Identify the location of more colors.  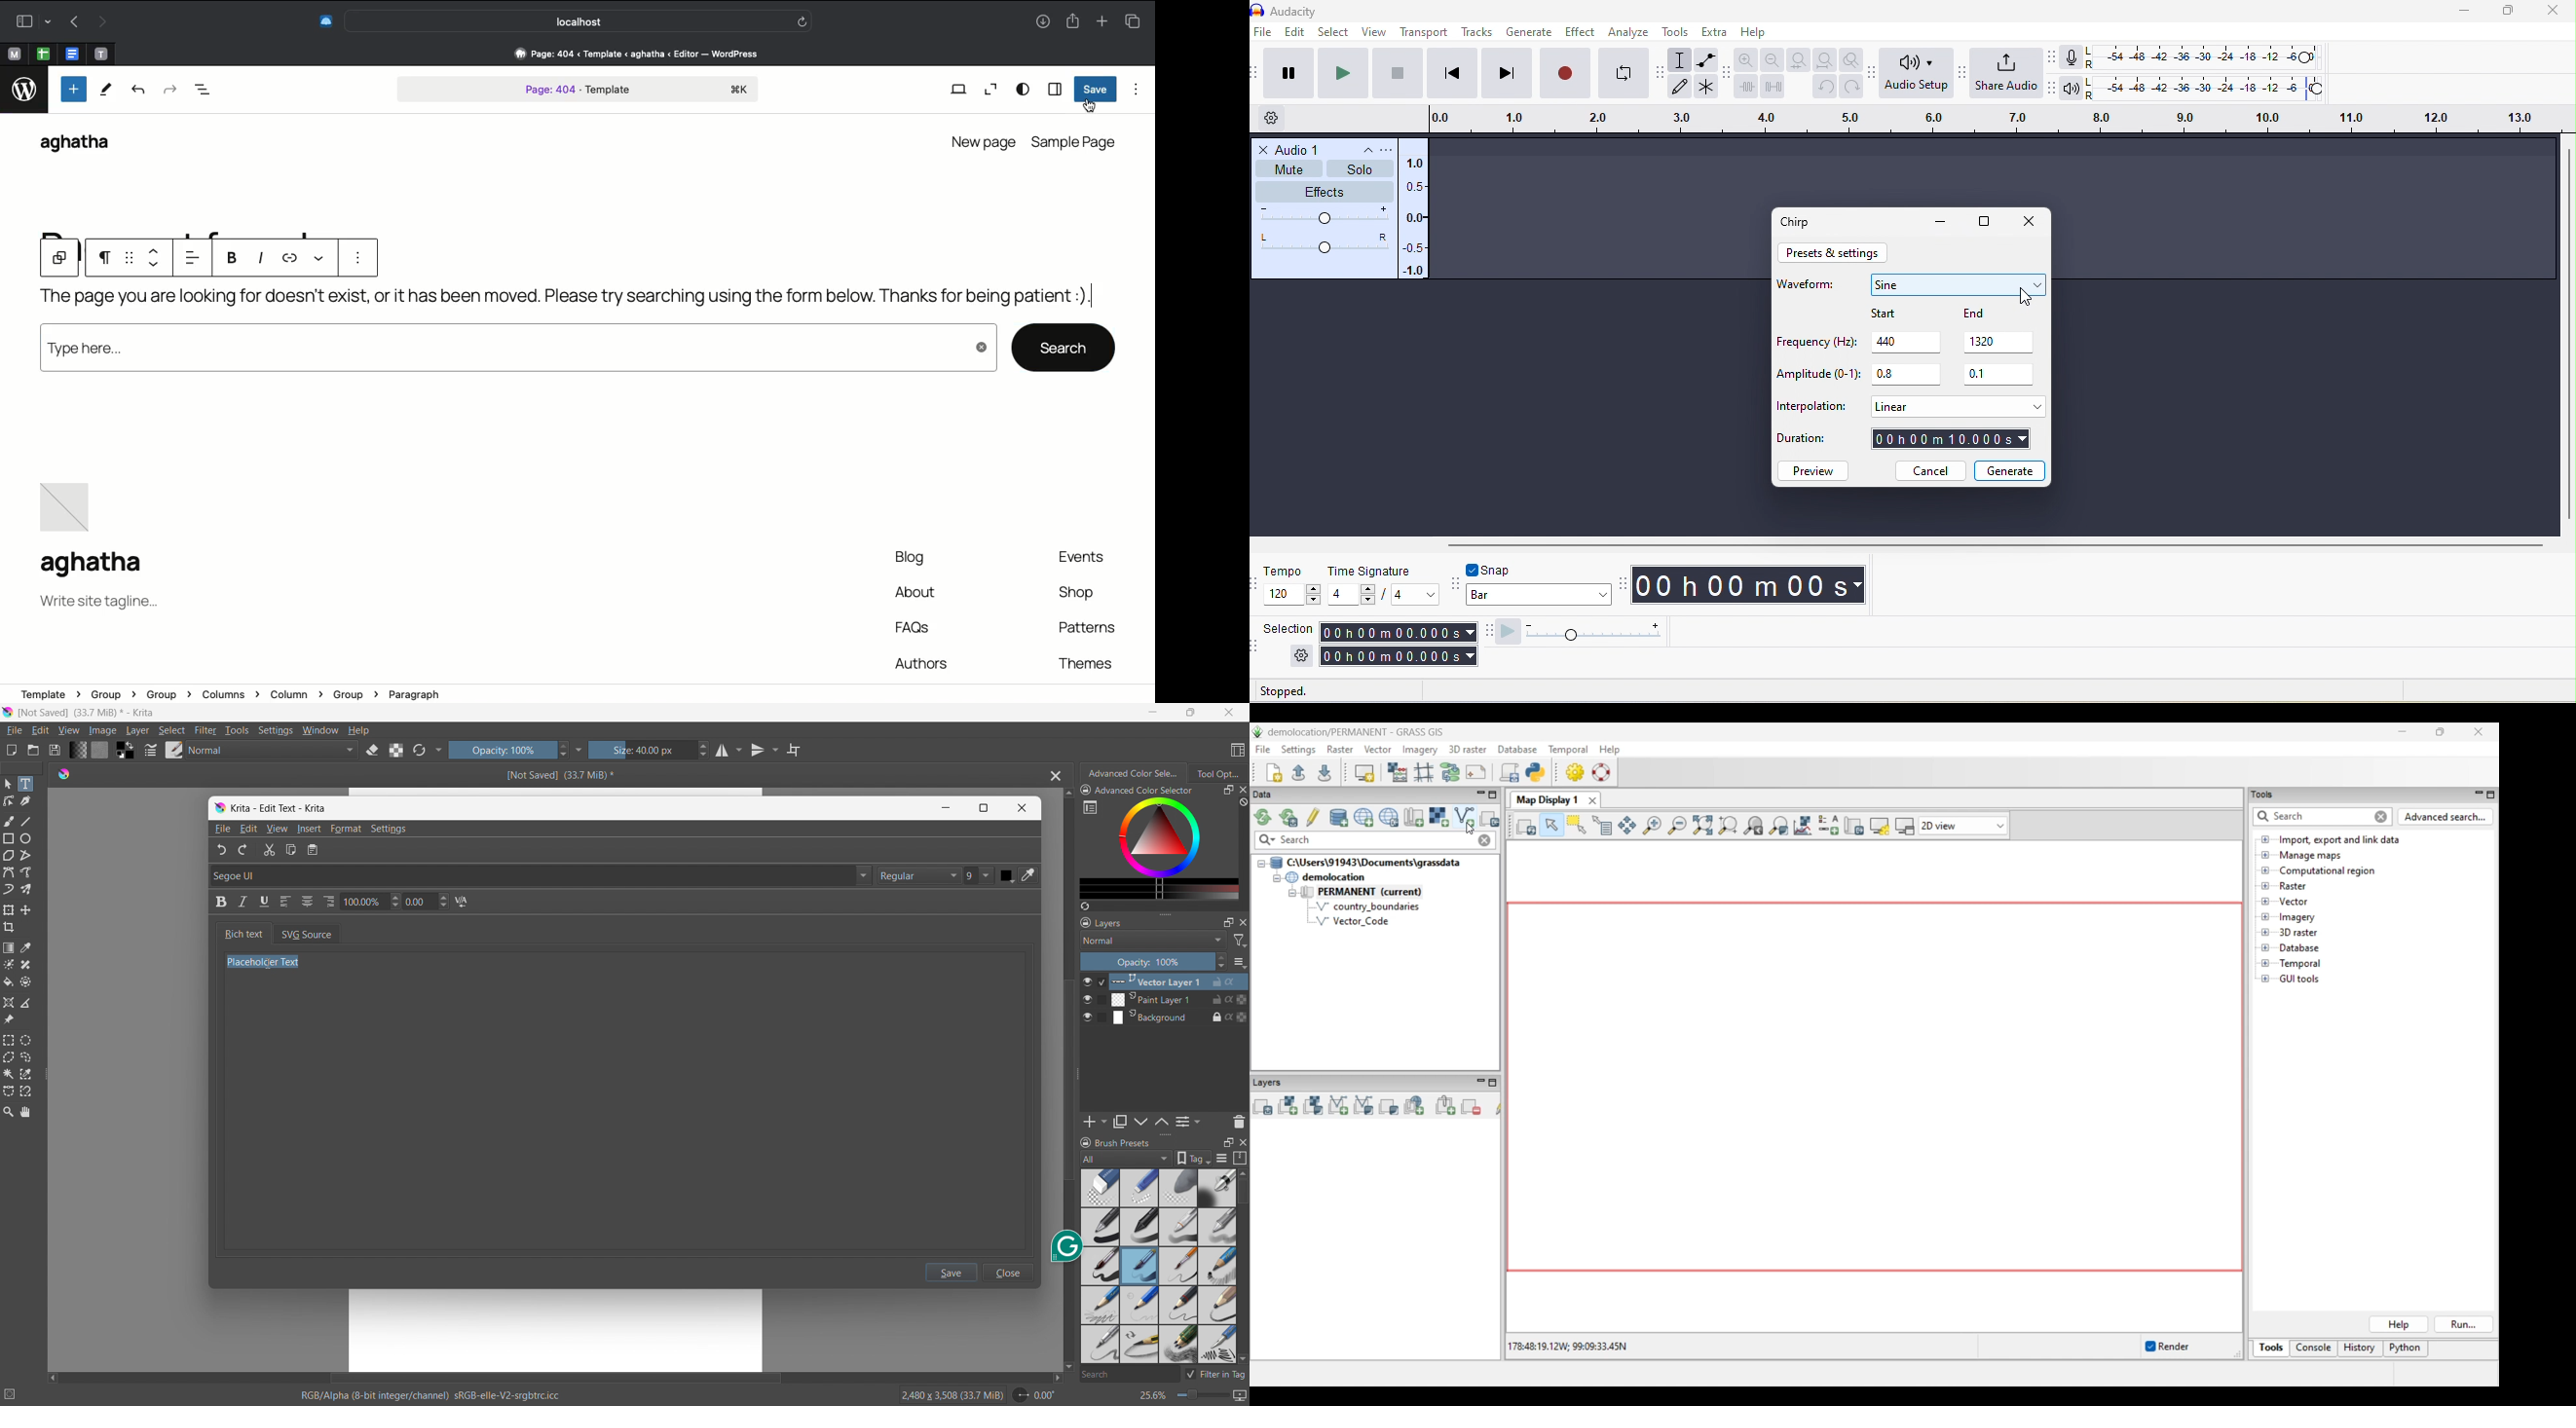
(1160, 889).